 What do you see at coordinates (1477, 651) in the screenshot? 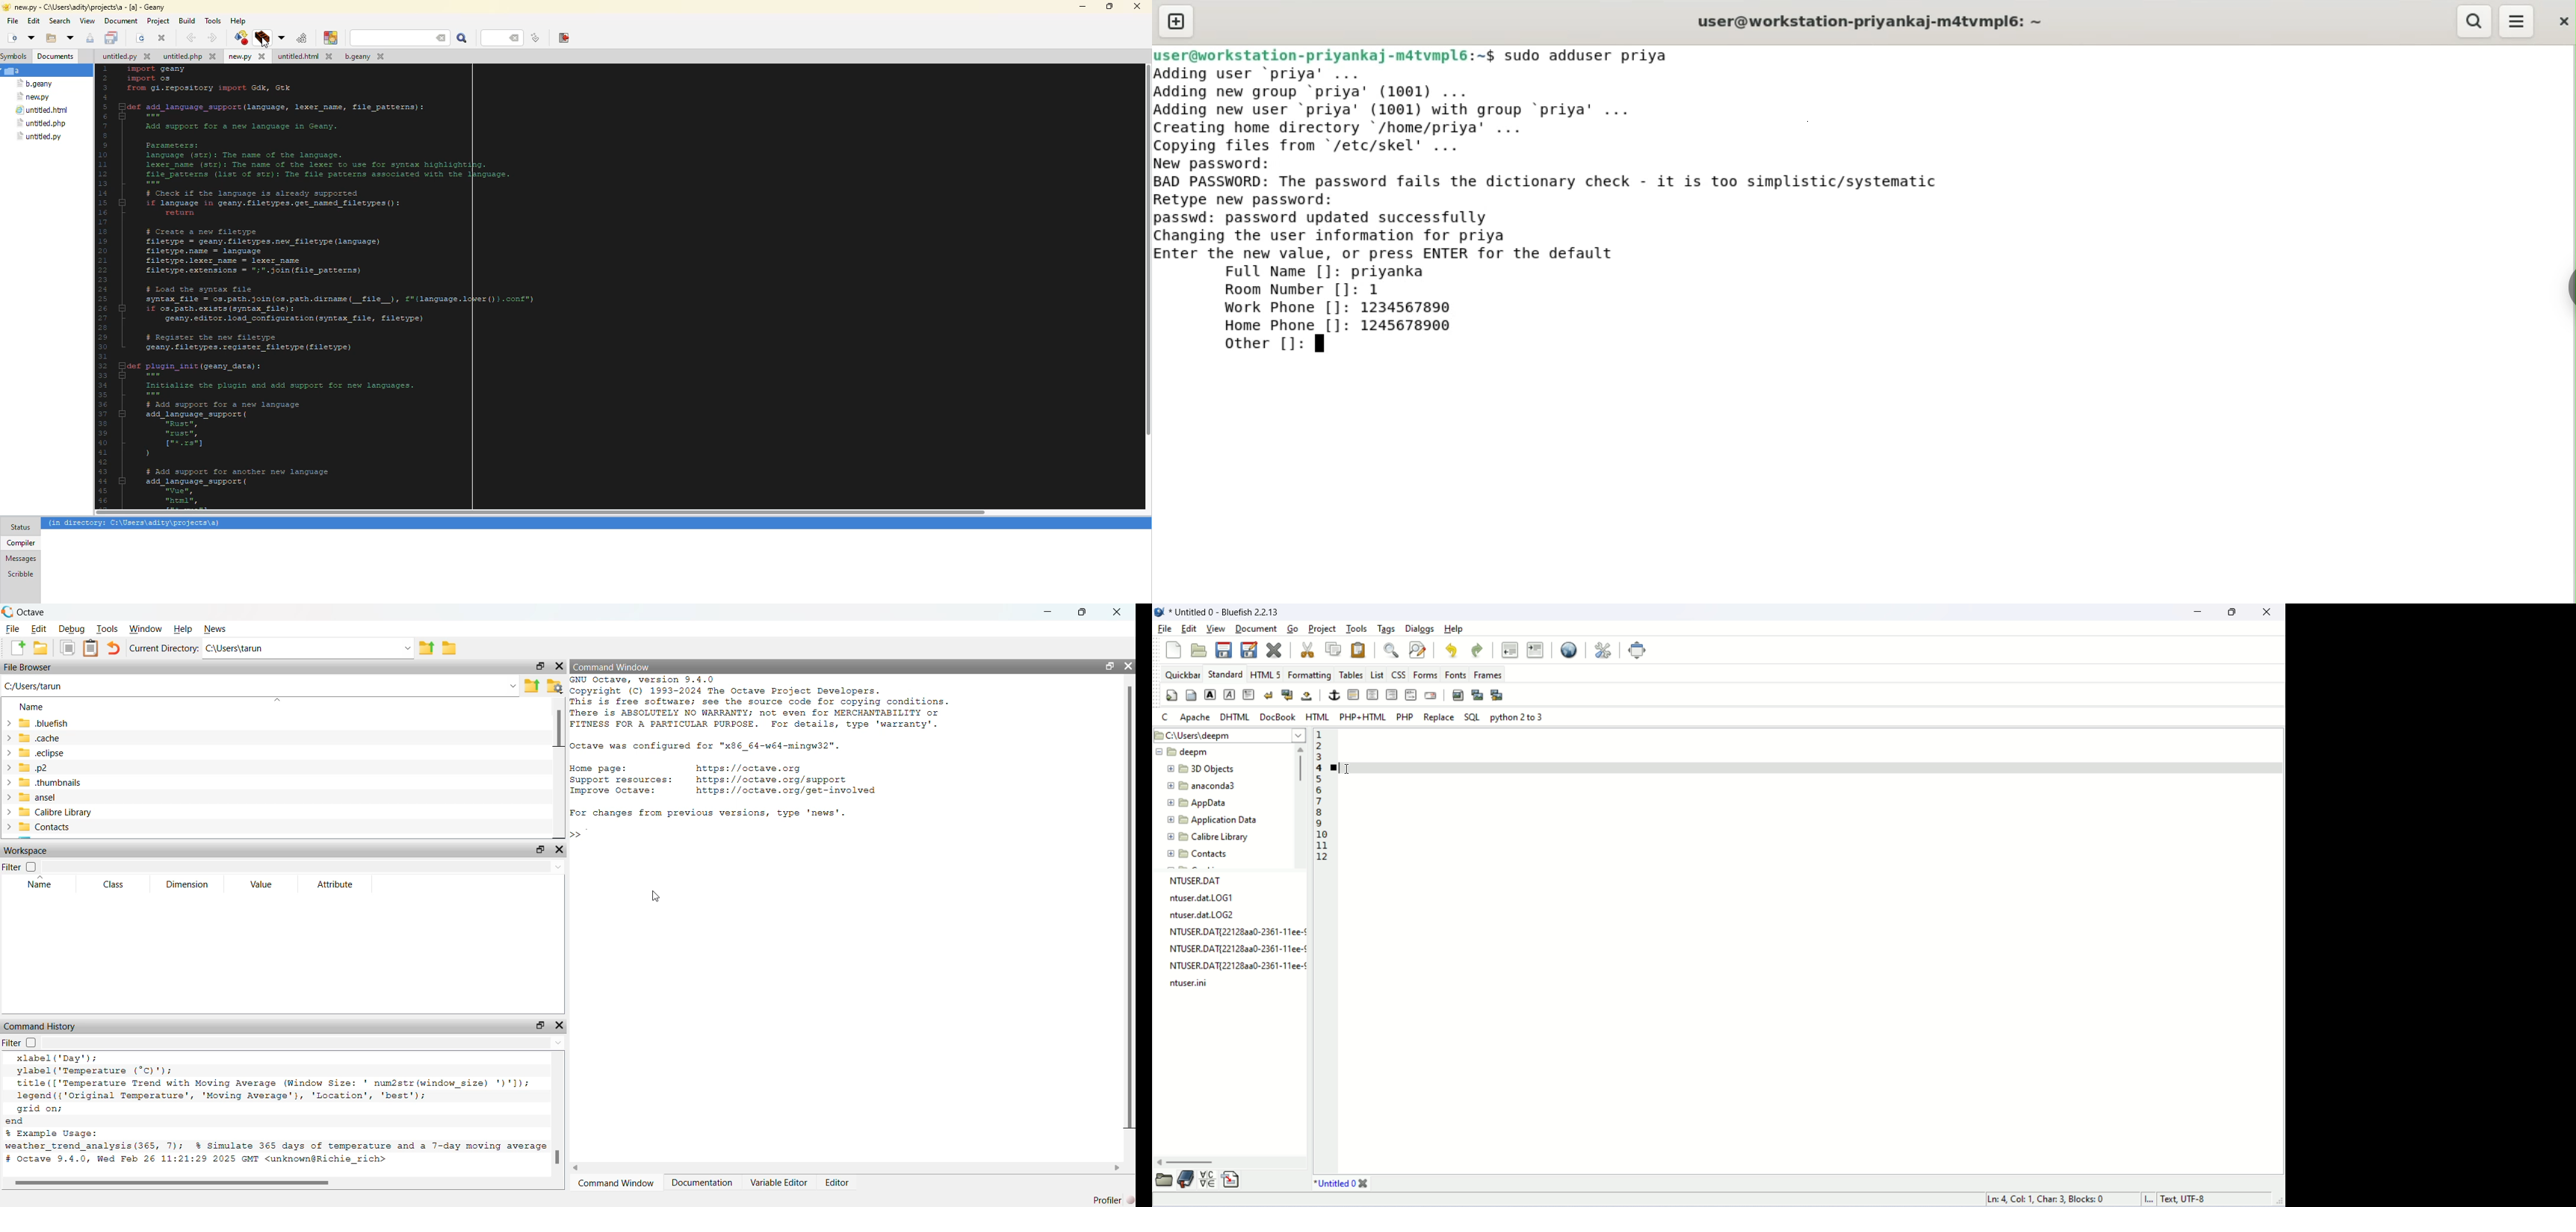
I see `redo` at bounding box center [1477, 651].